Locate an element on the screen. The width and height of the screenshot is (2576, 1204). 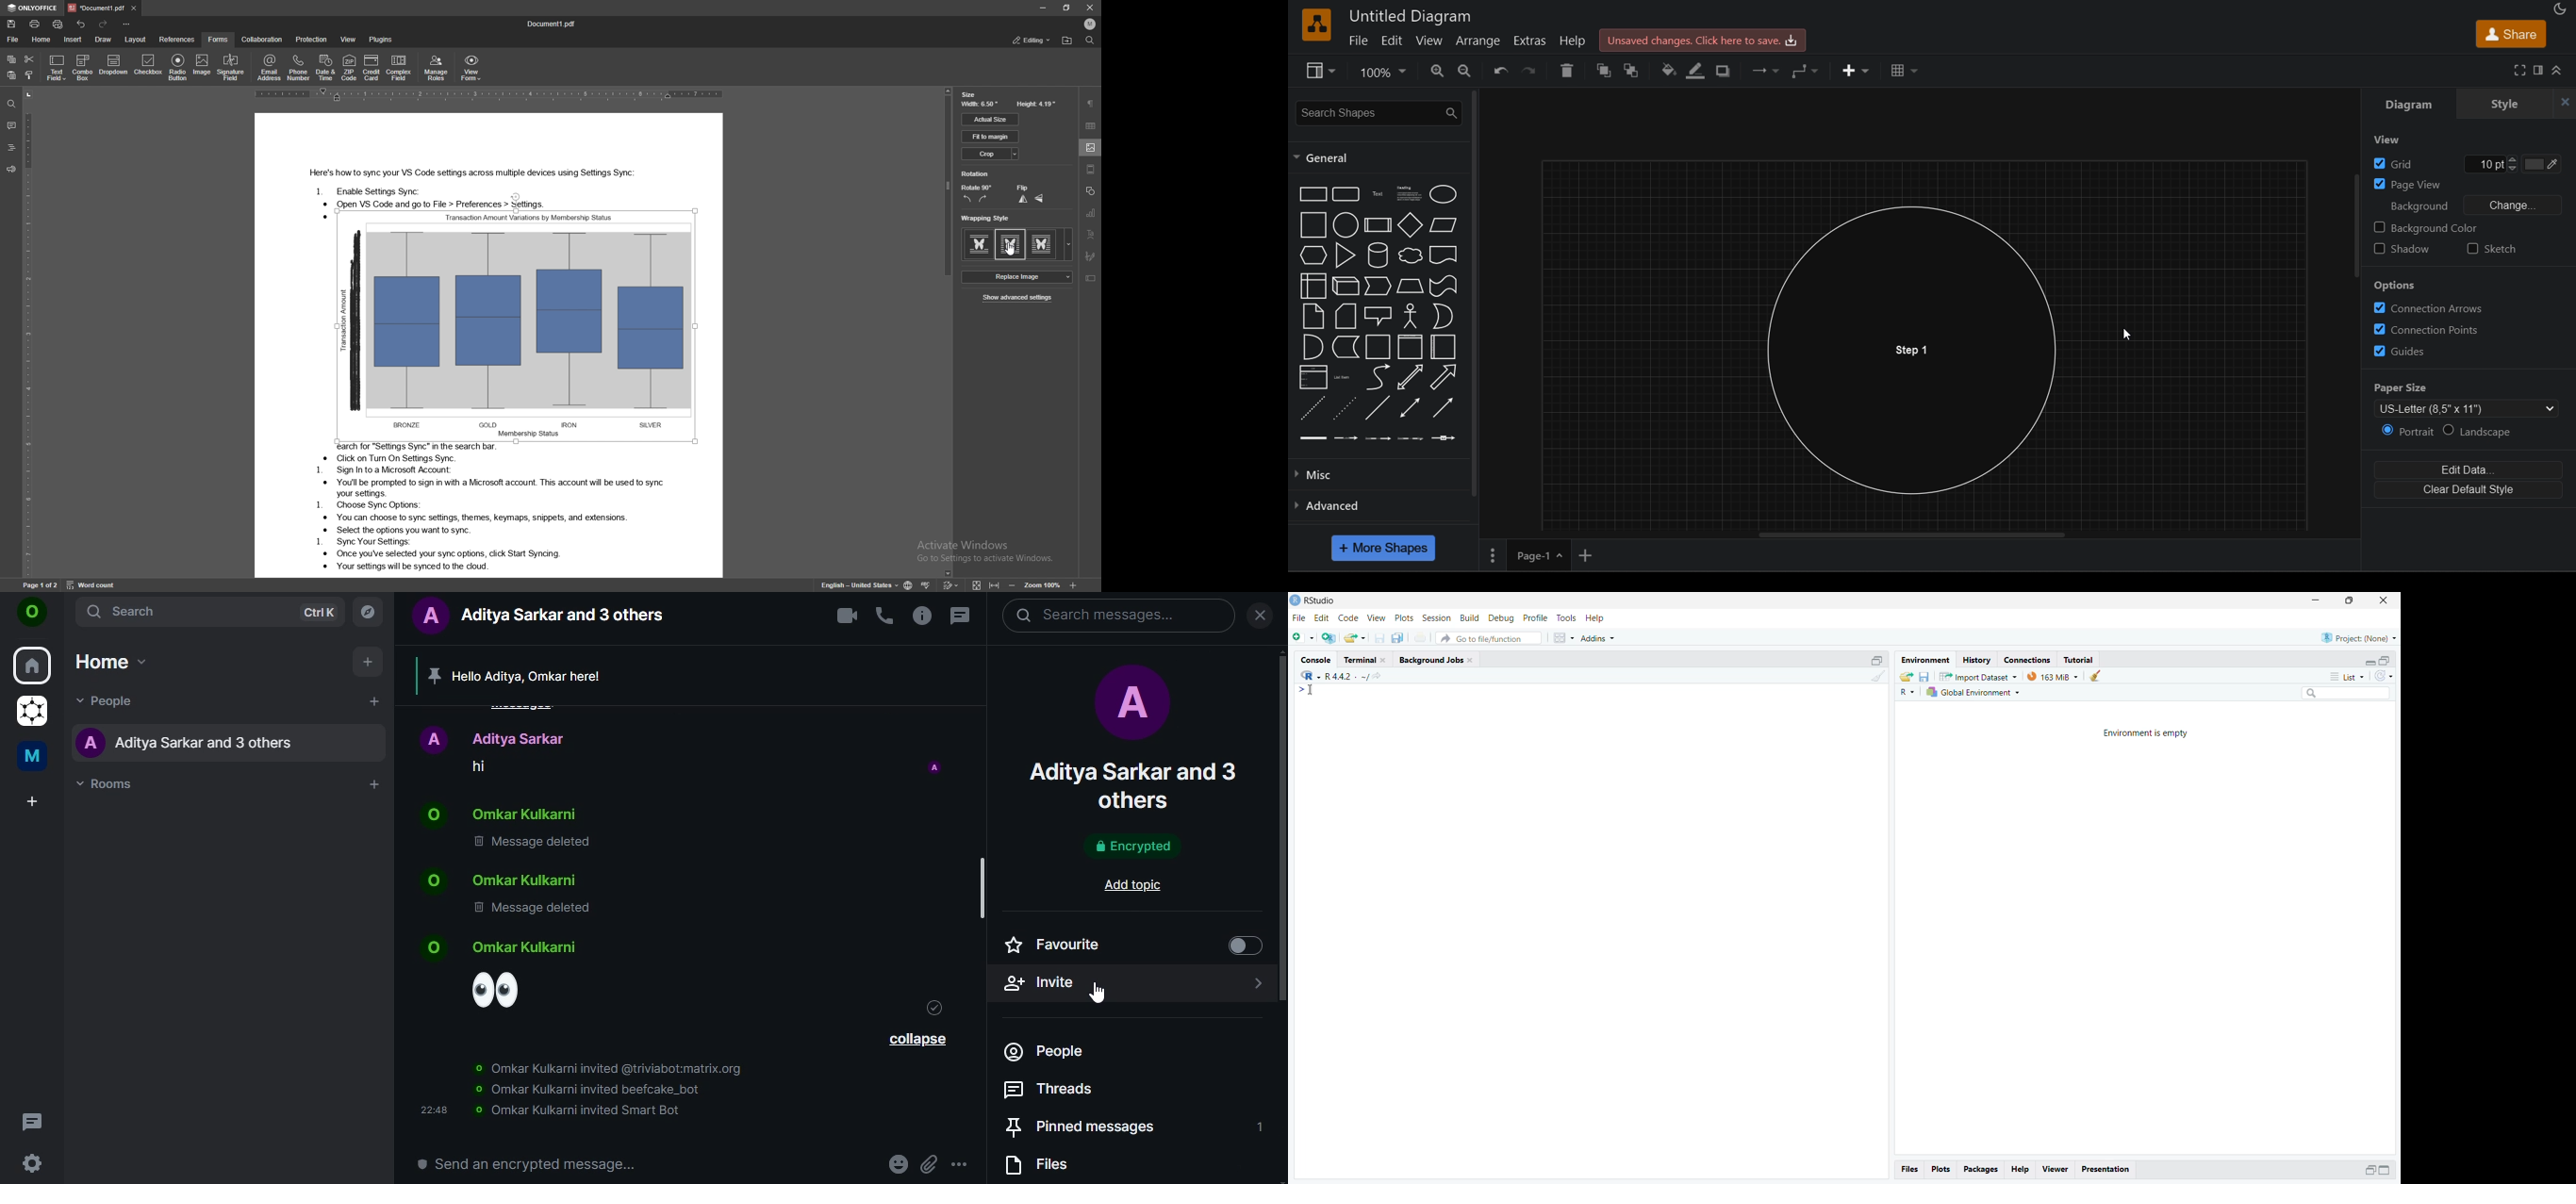
undo is located at coordinates (82, 24).